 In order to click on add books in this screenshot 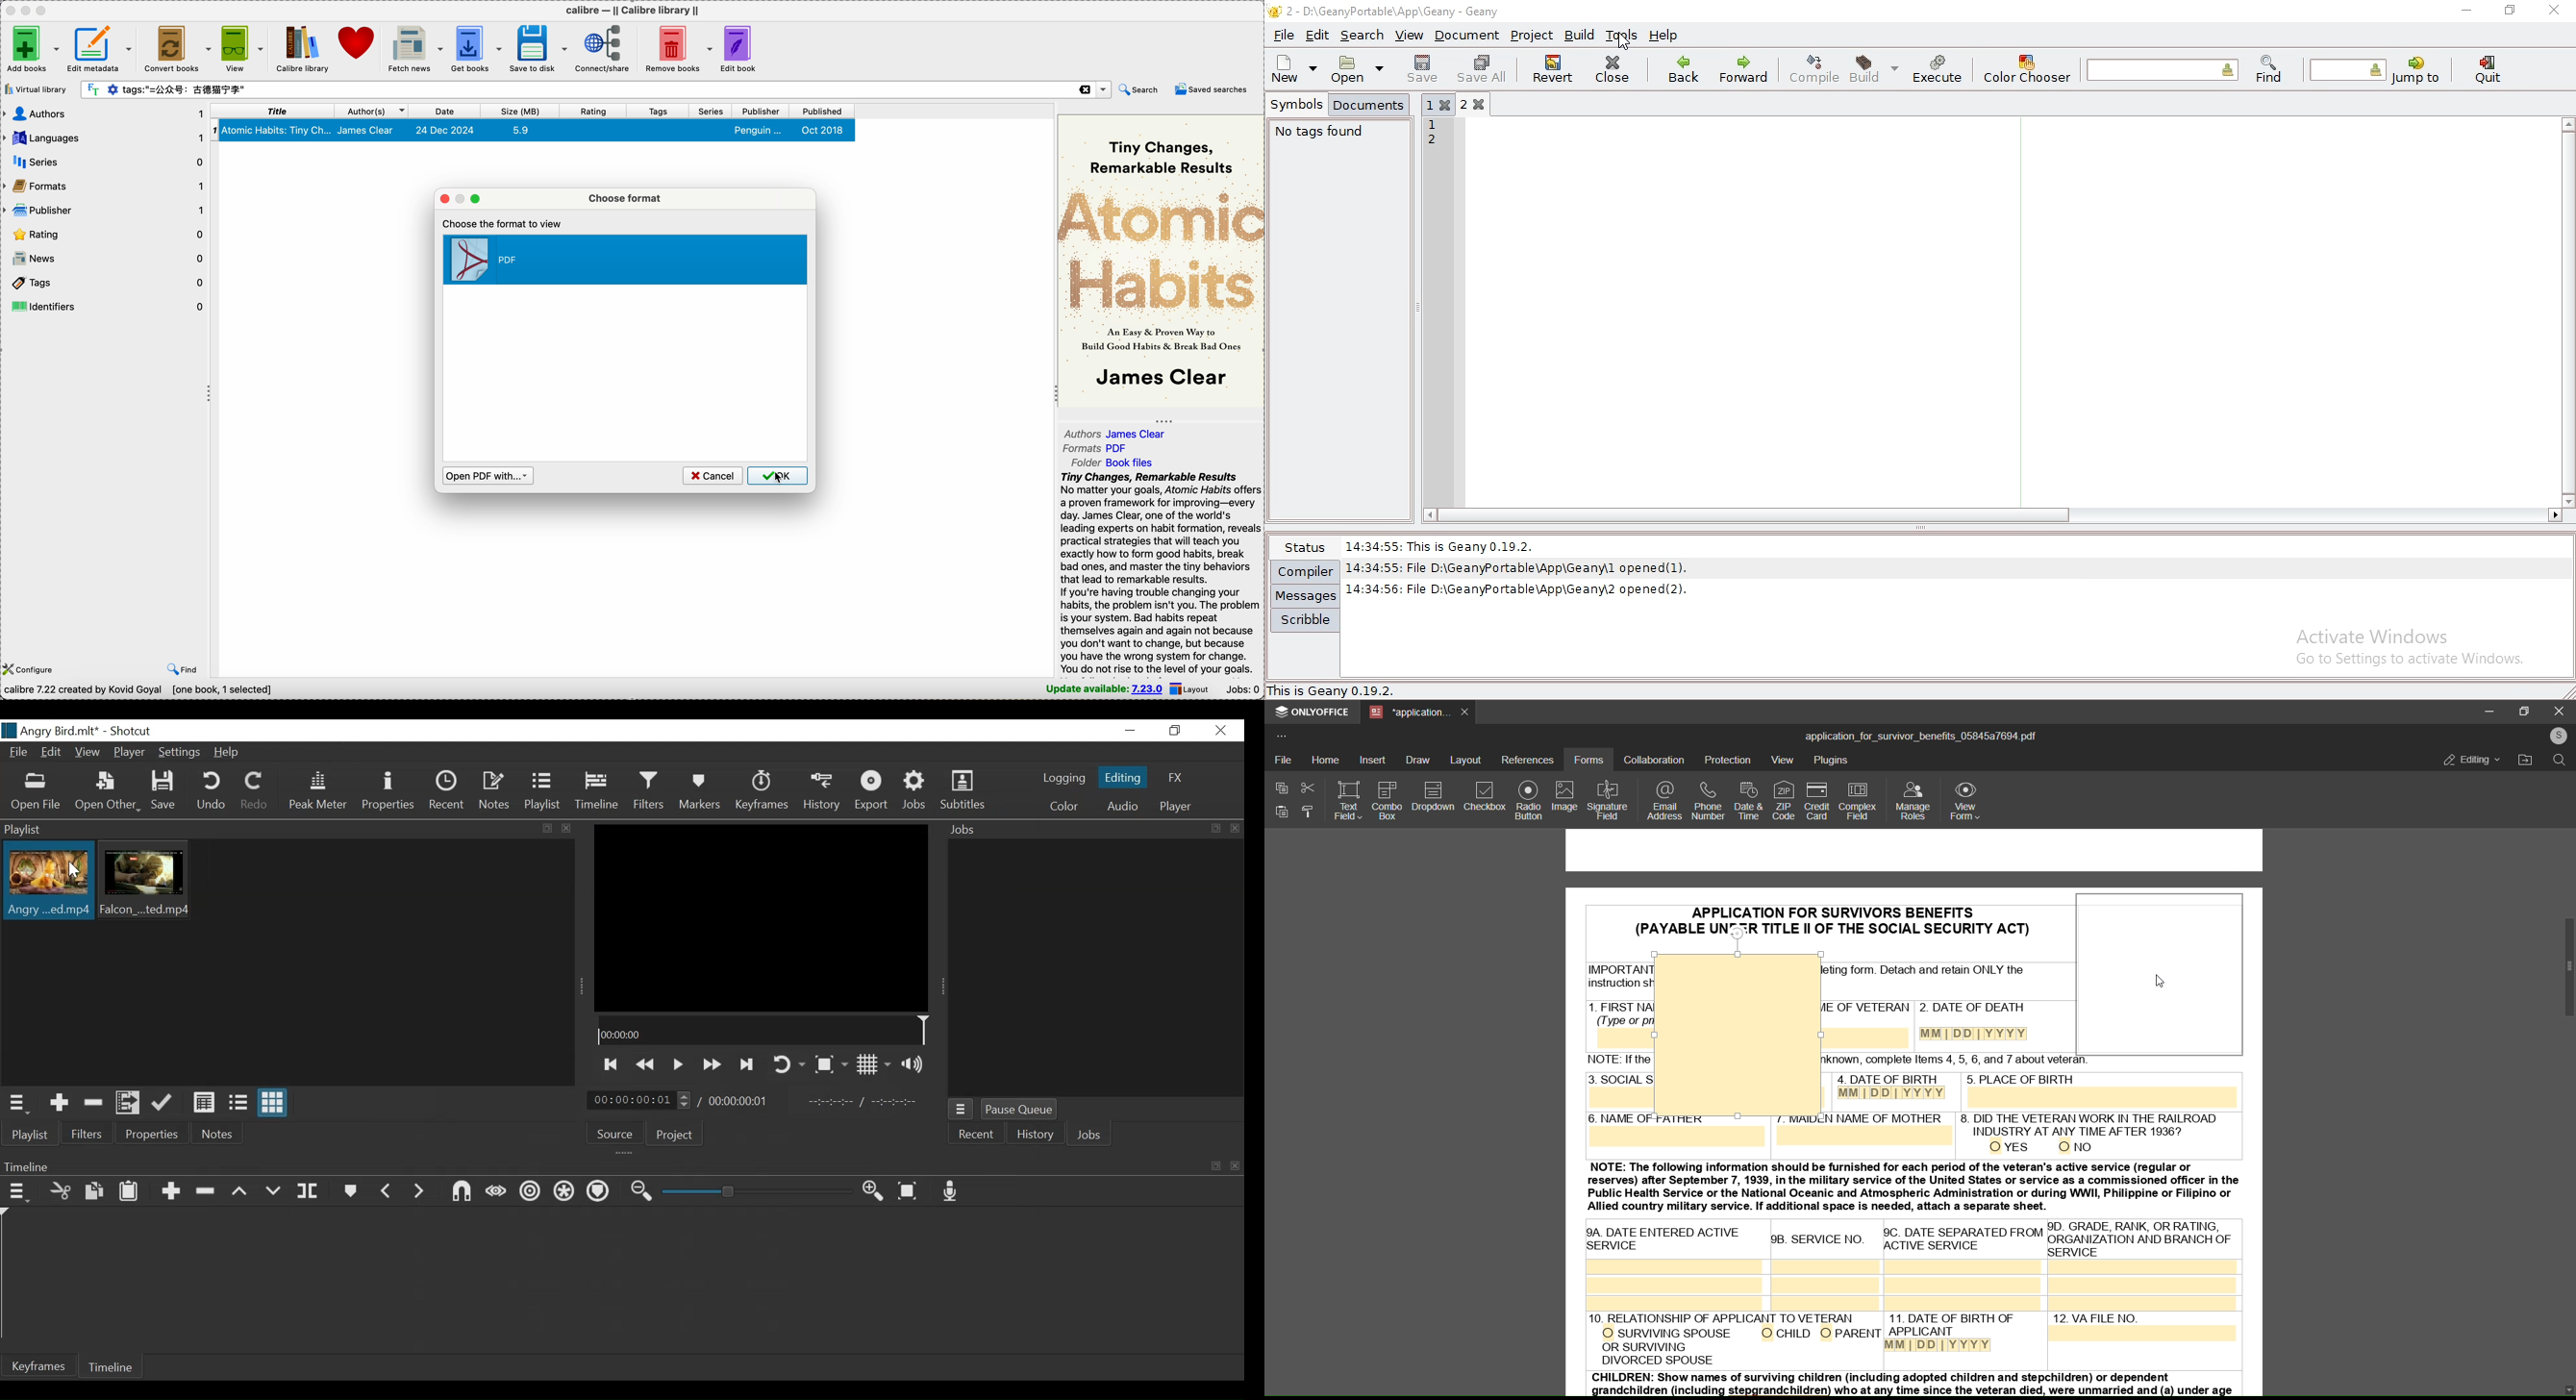, I will do `click(33, 47)`.